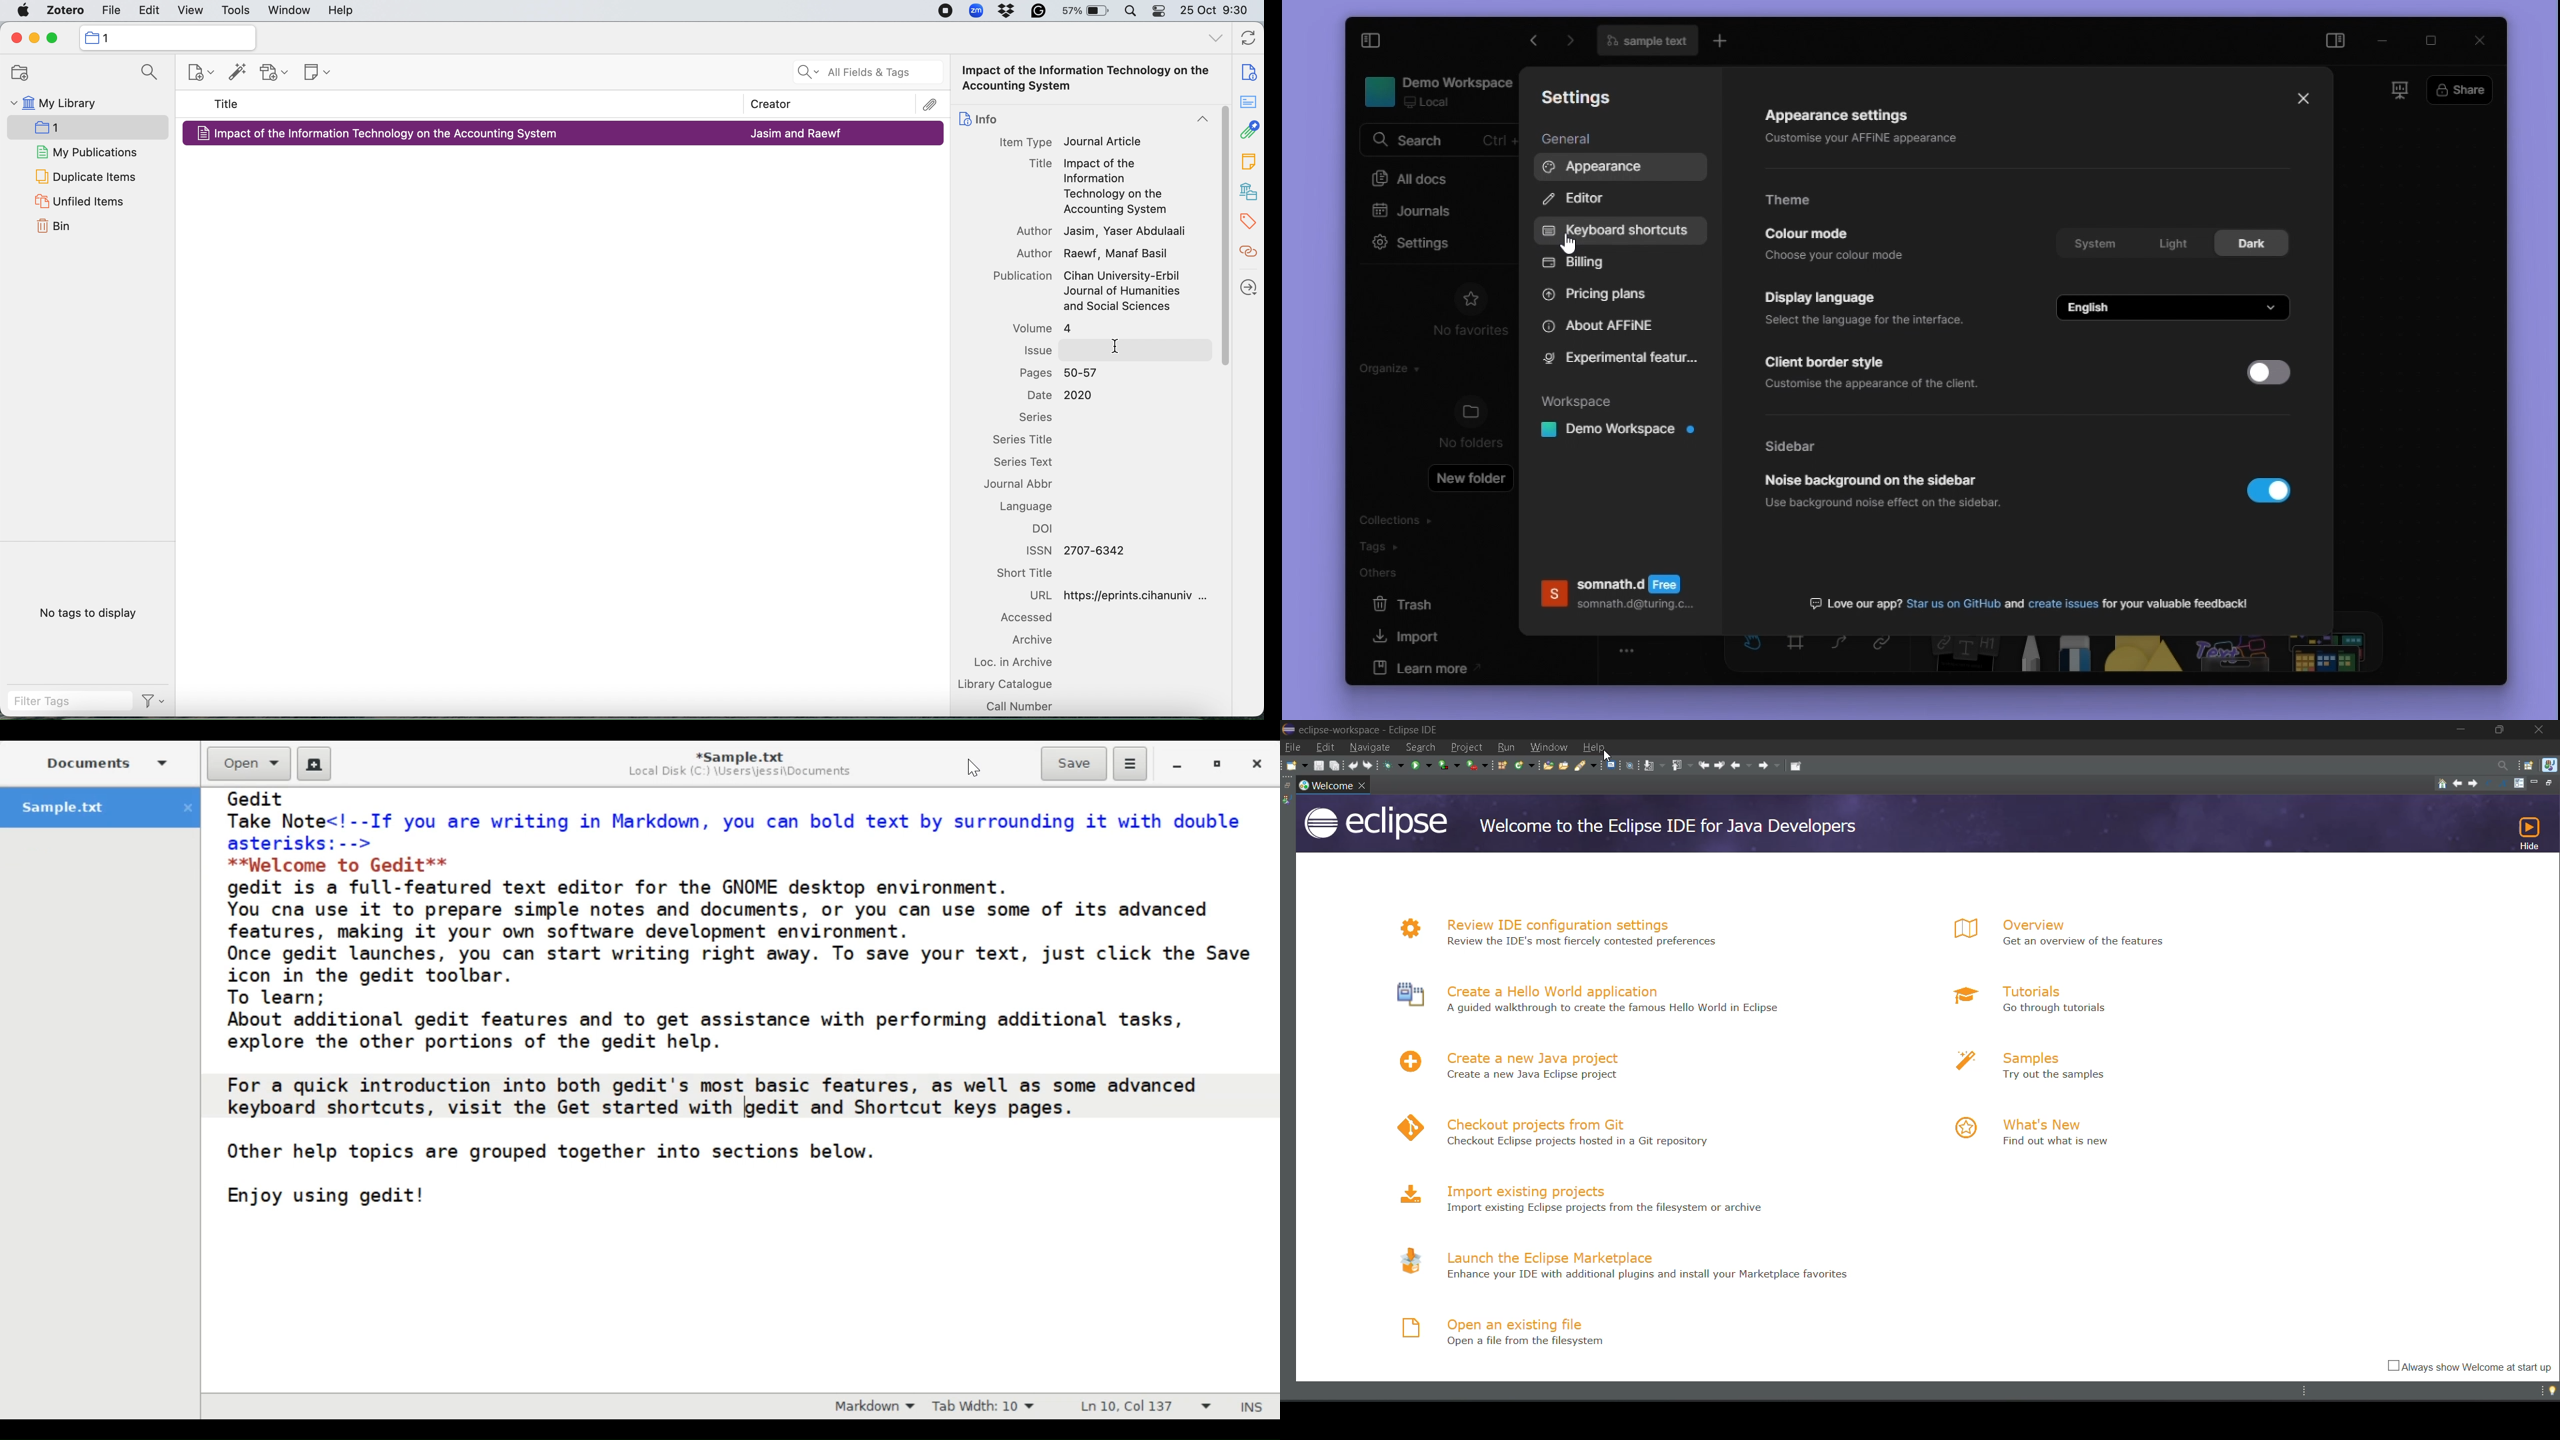  I want to click on Authot, so click(1025, 252).